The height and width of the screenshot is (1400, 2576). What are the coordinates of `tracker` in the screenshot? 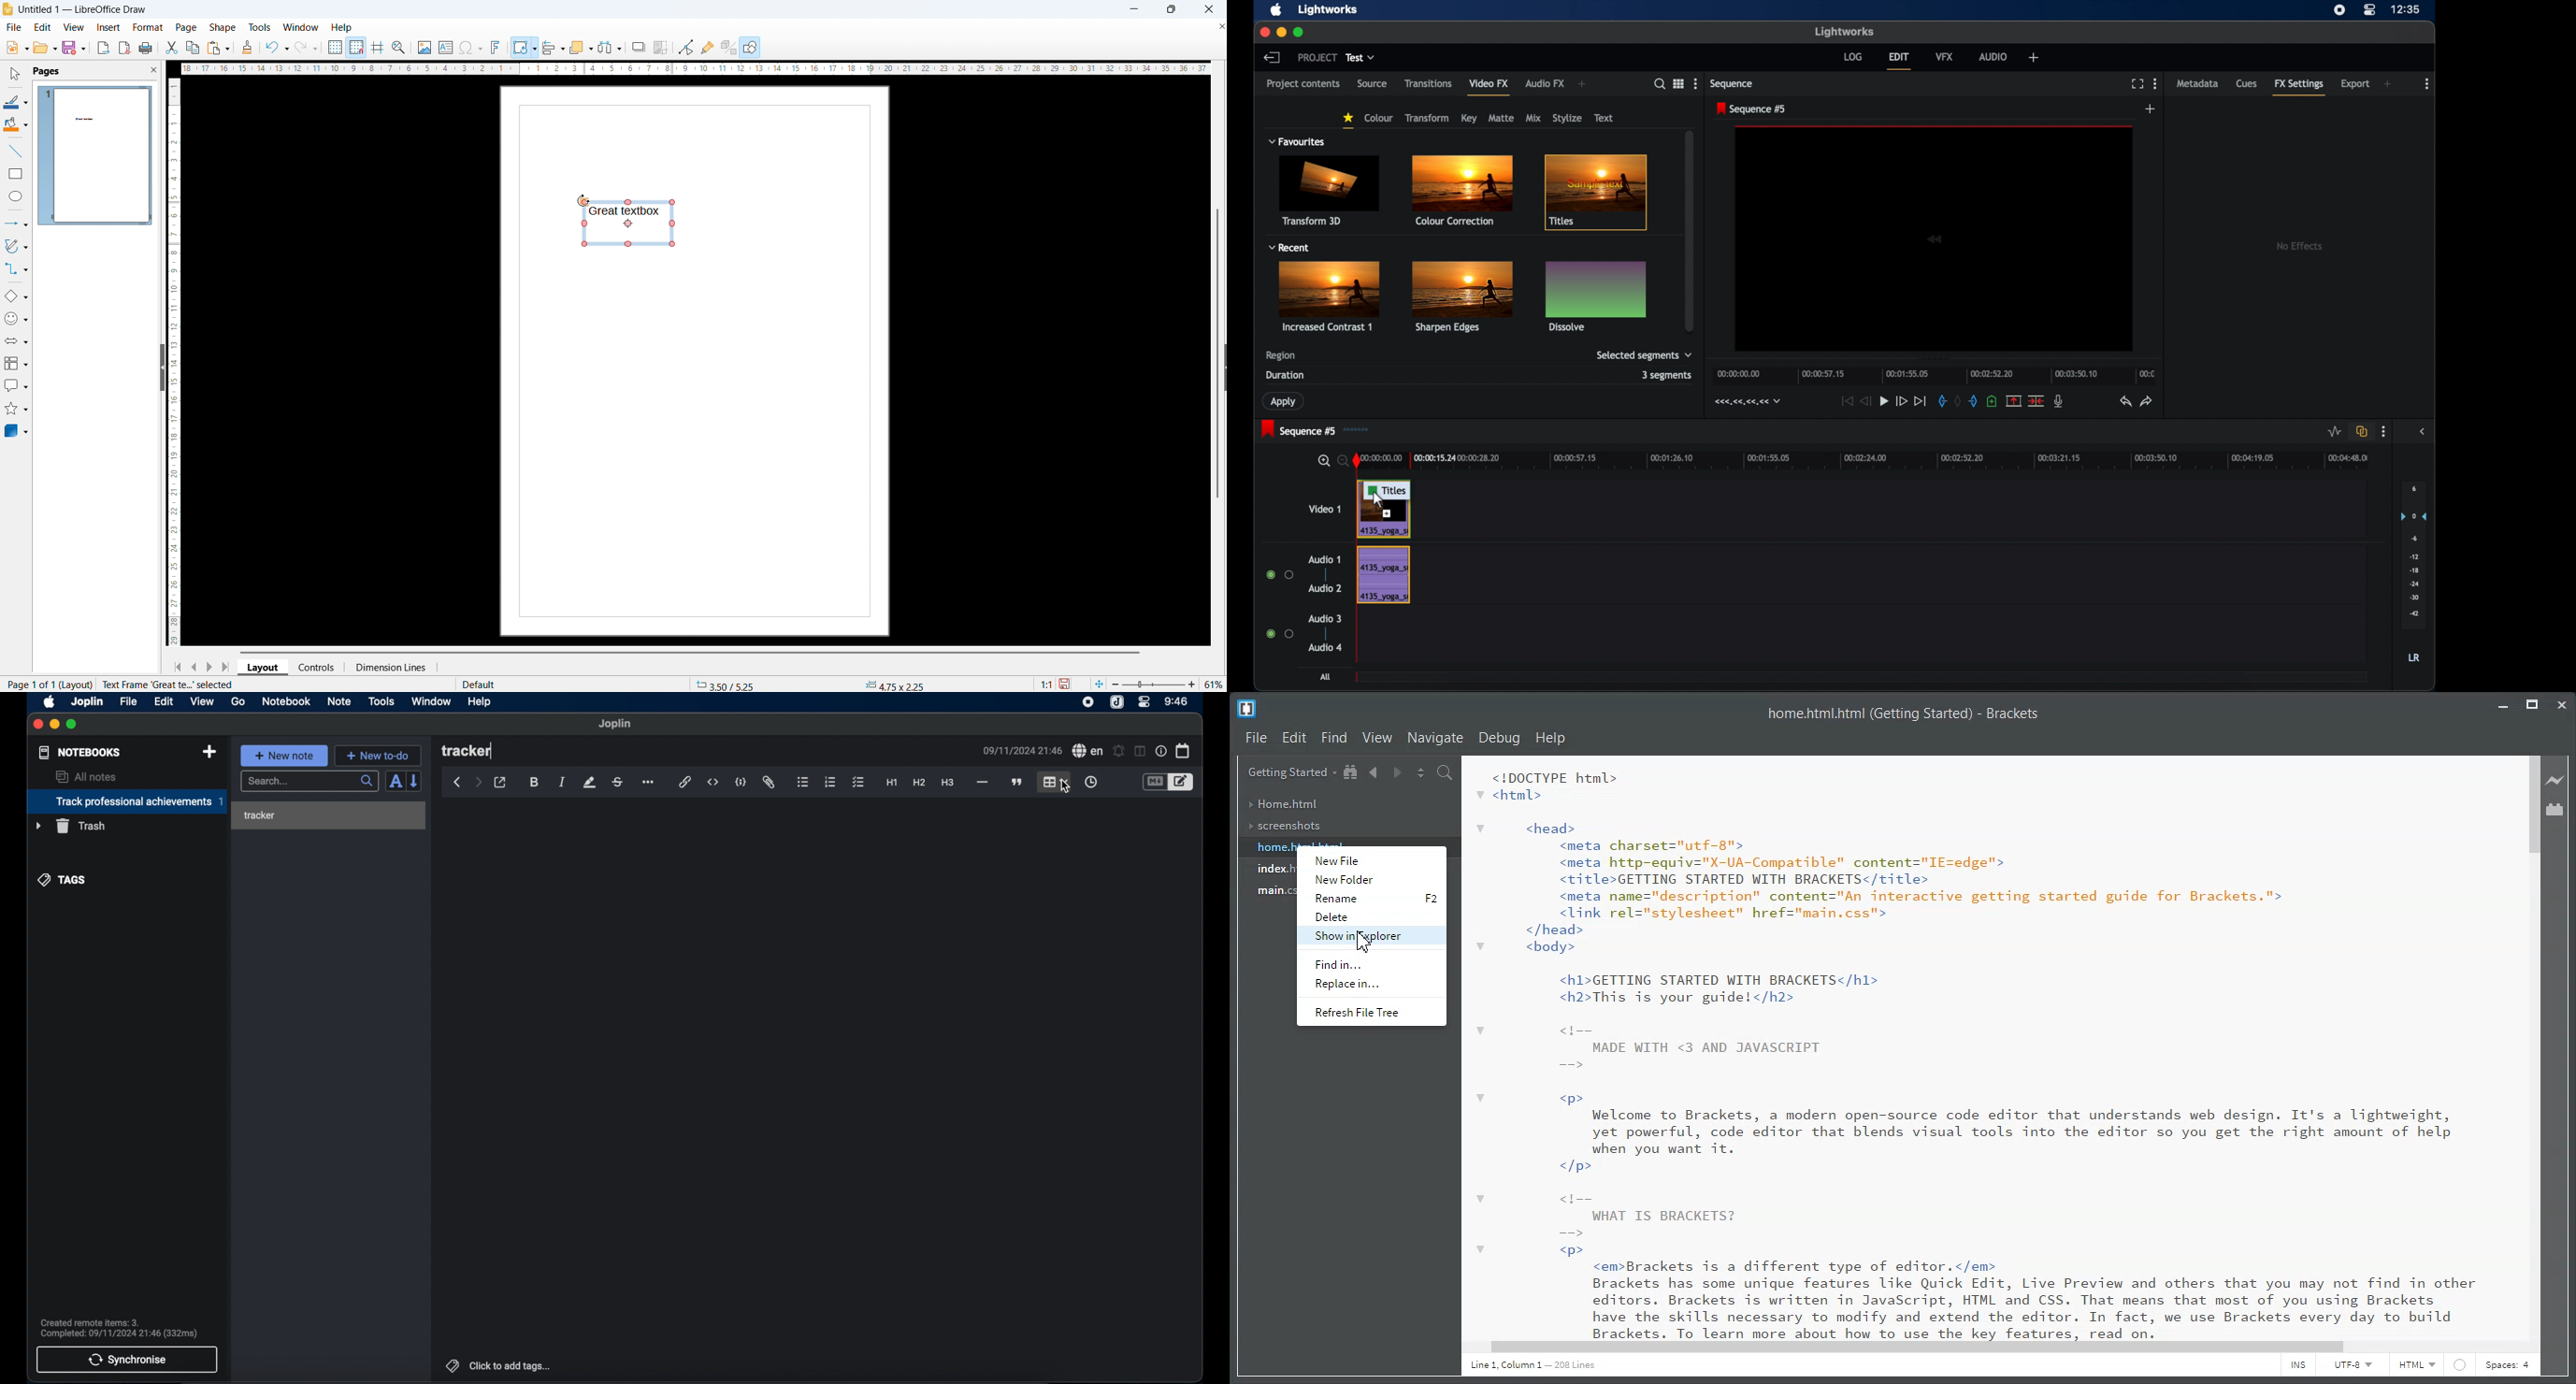 It's located at (468, 752).